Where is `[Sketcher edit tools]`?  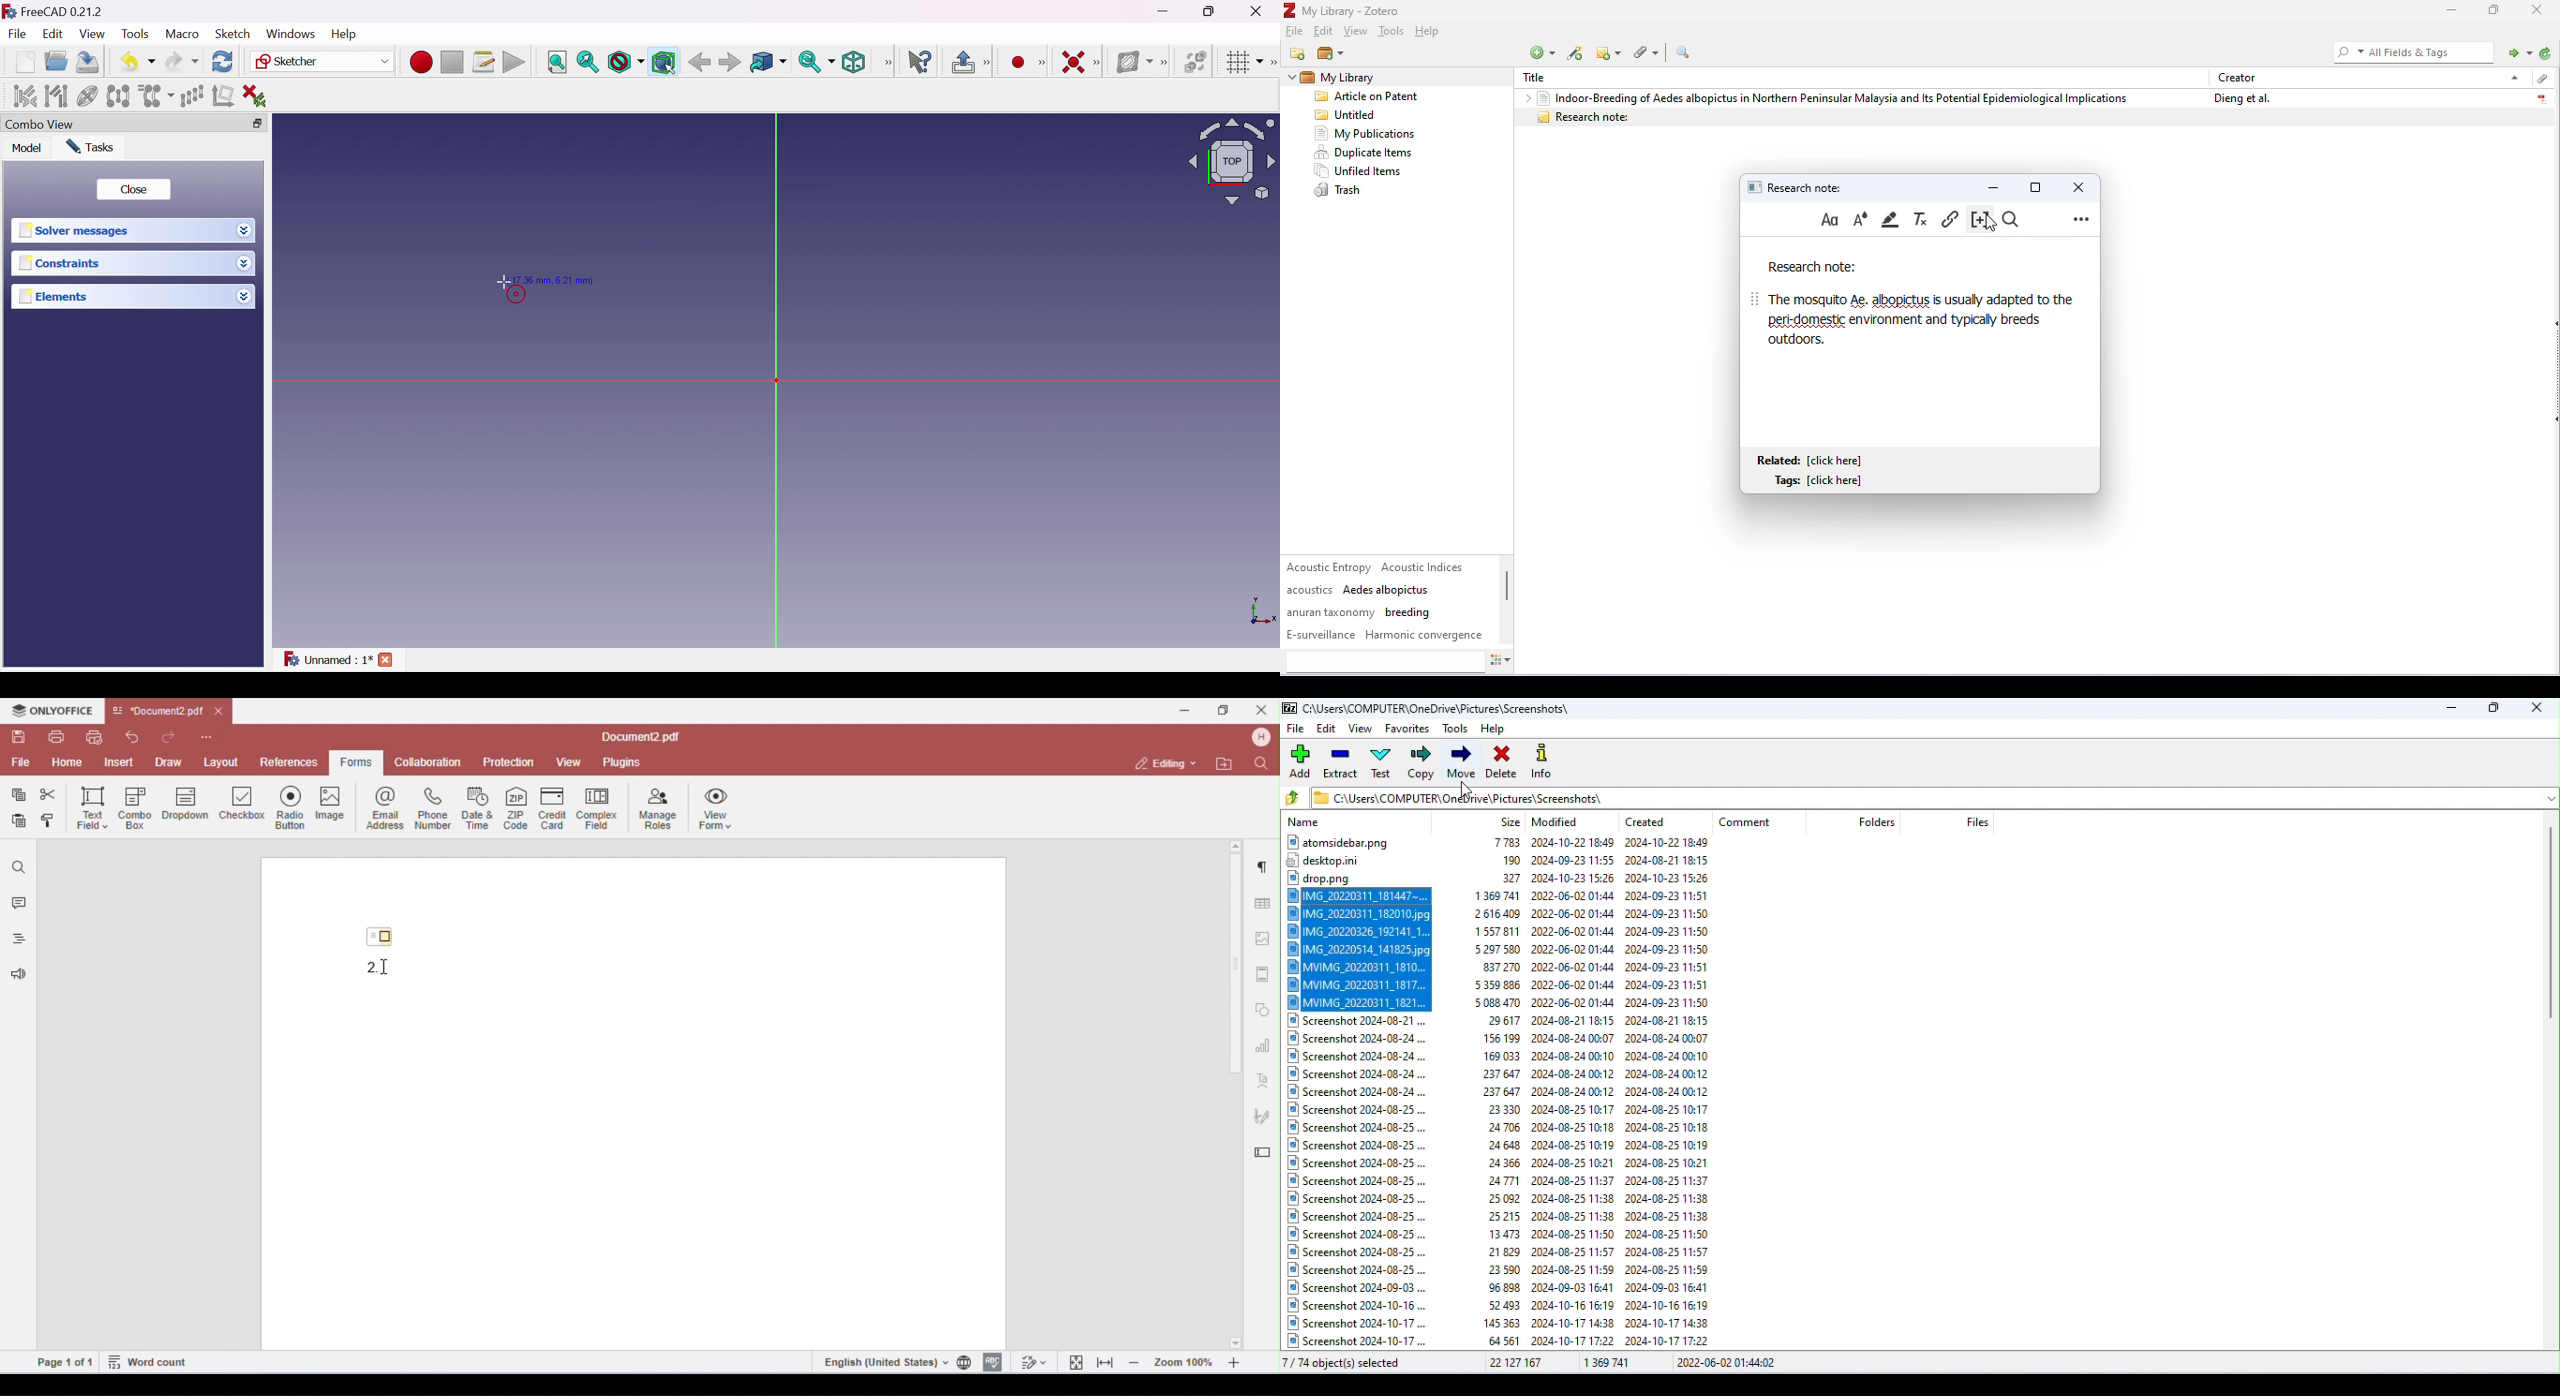 [Sketcher edit tools] is located at coordinates (1272, 61).